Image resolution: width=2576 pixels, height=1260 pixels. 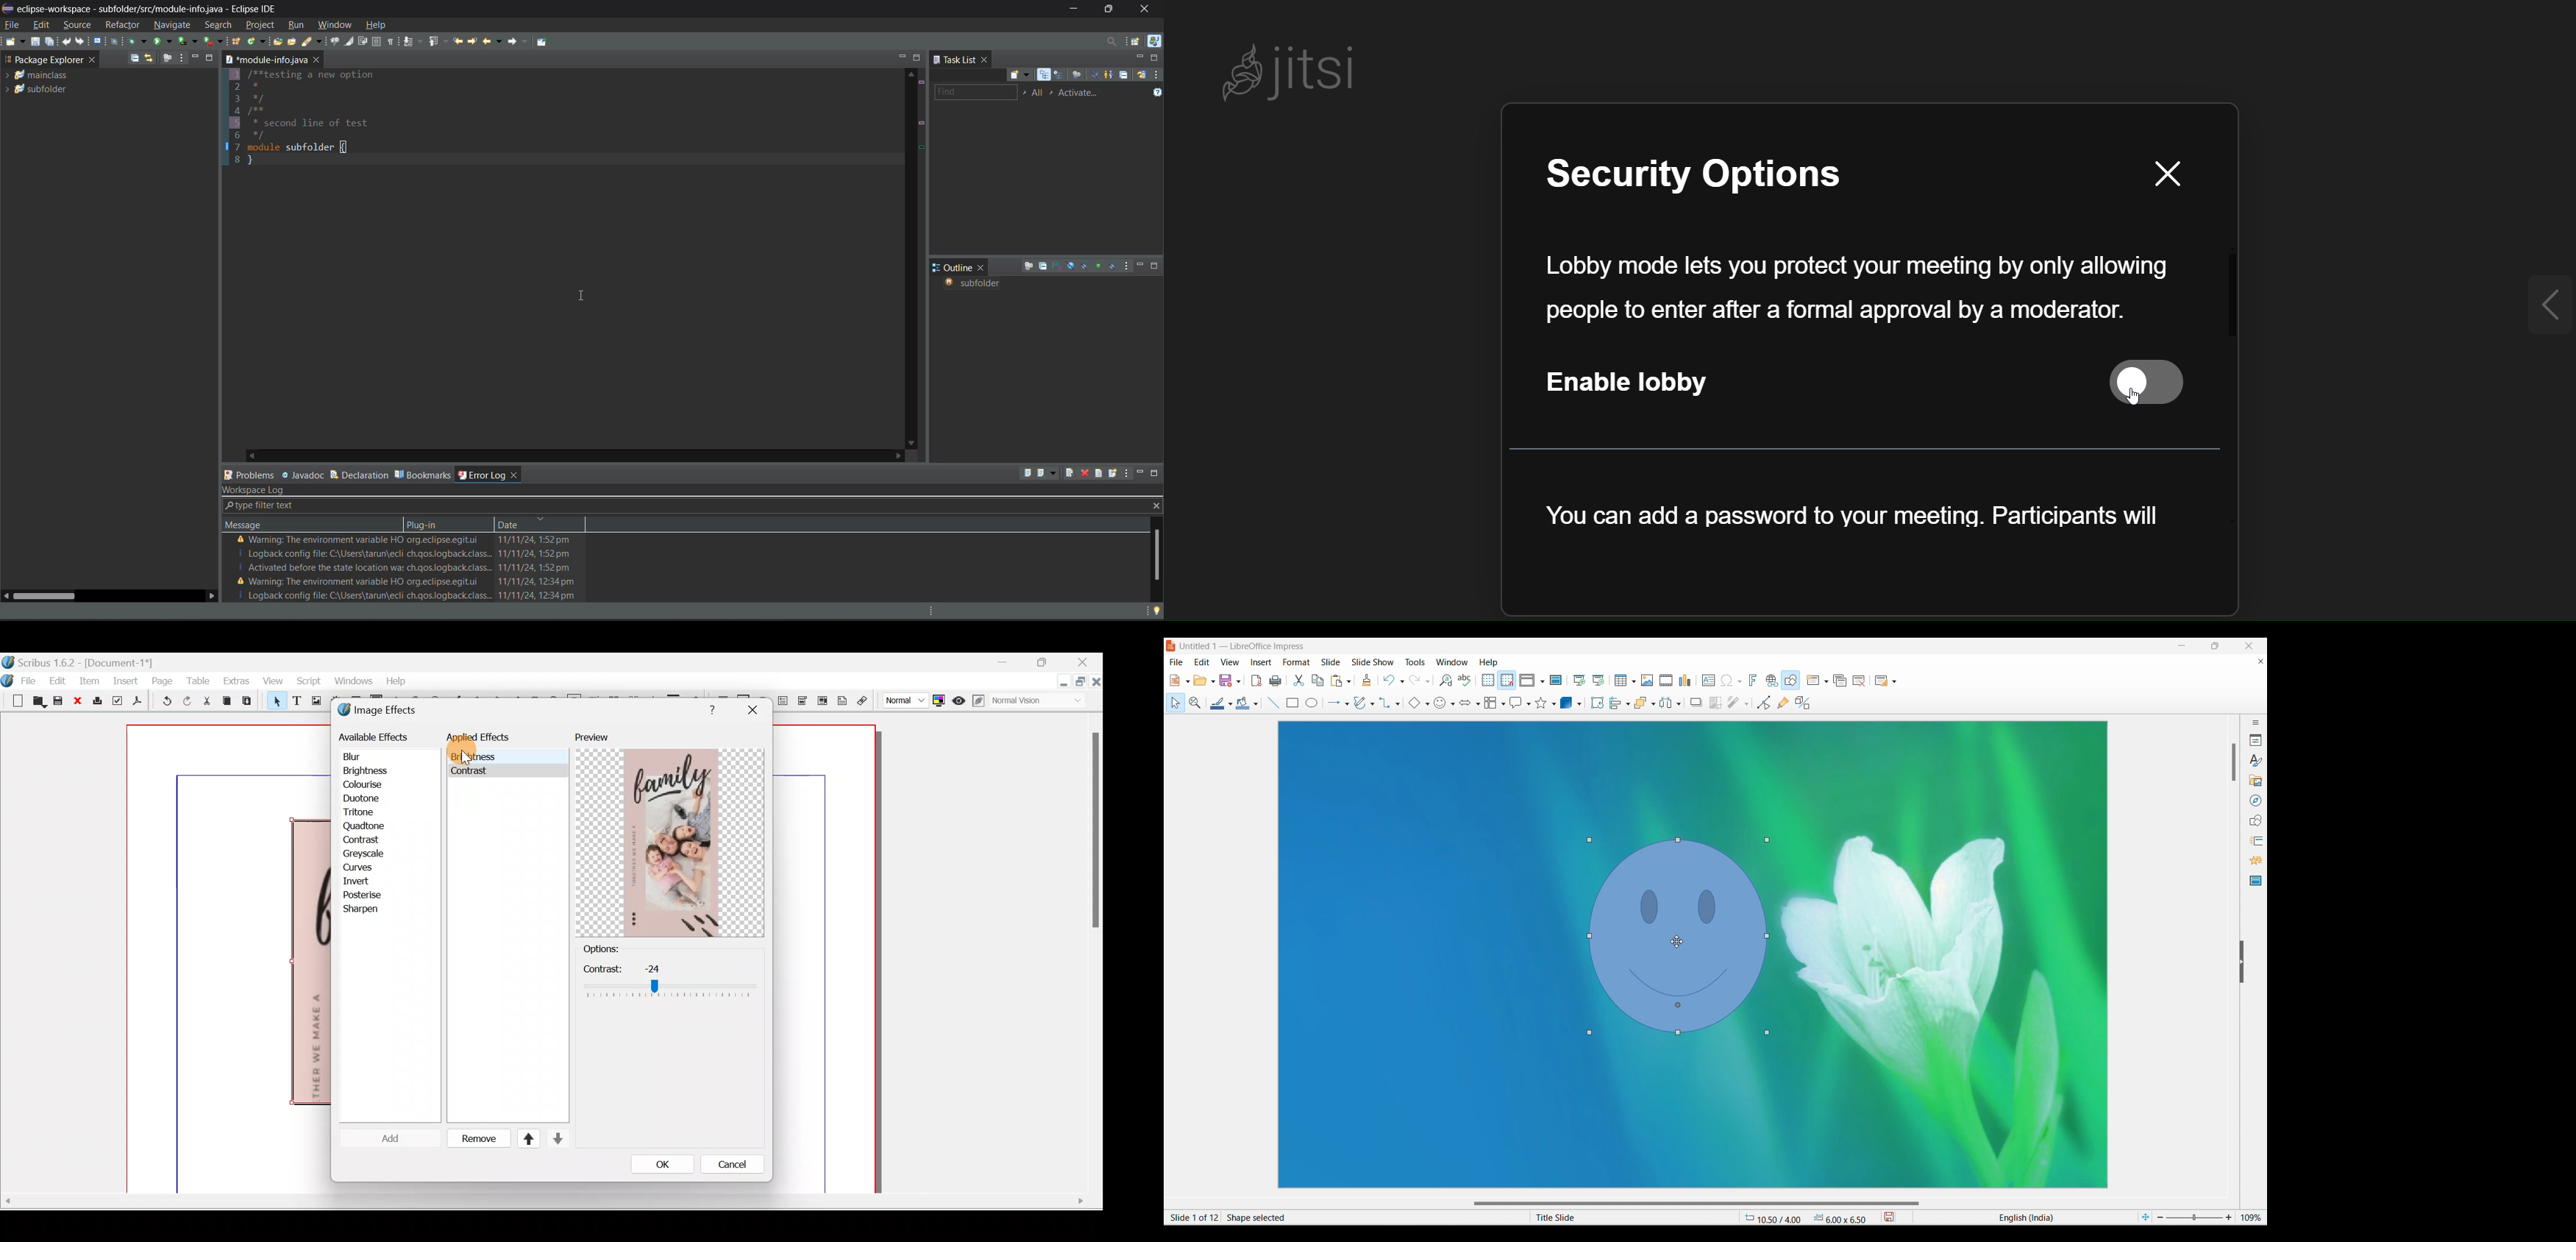 I want to click on Master slide, so click(x=1556, y=680).